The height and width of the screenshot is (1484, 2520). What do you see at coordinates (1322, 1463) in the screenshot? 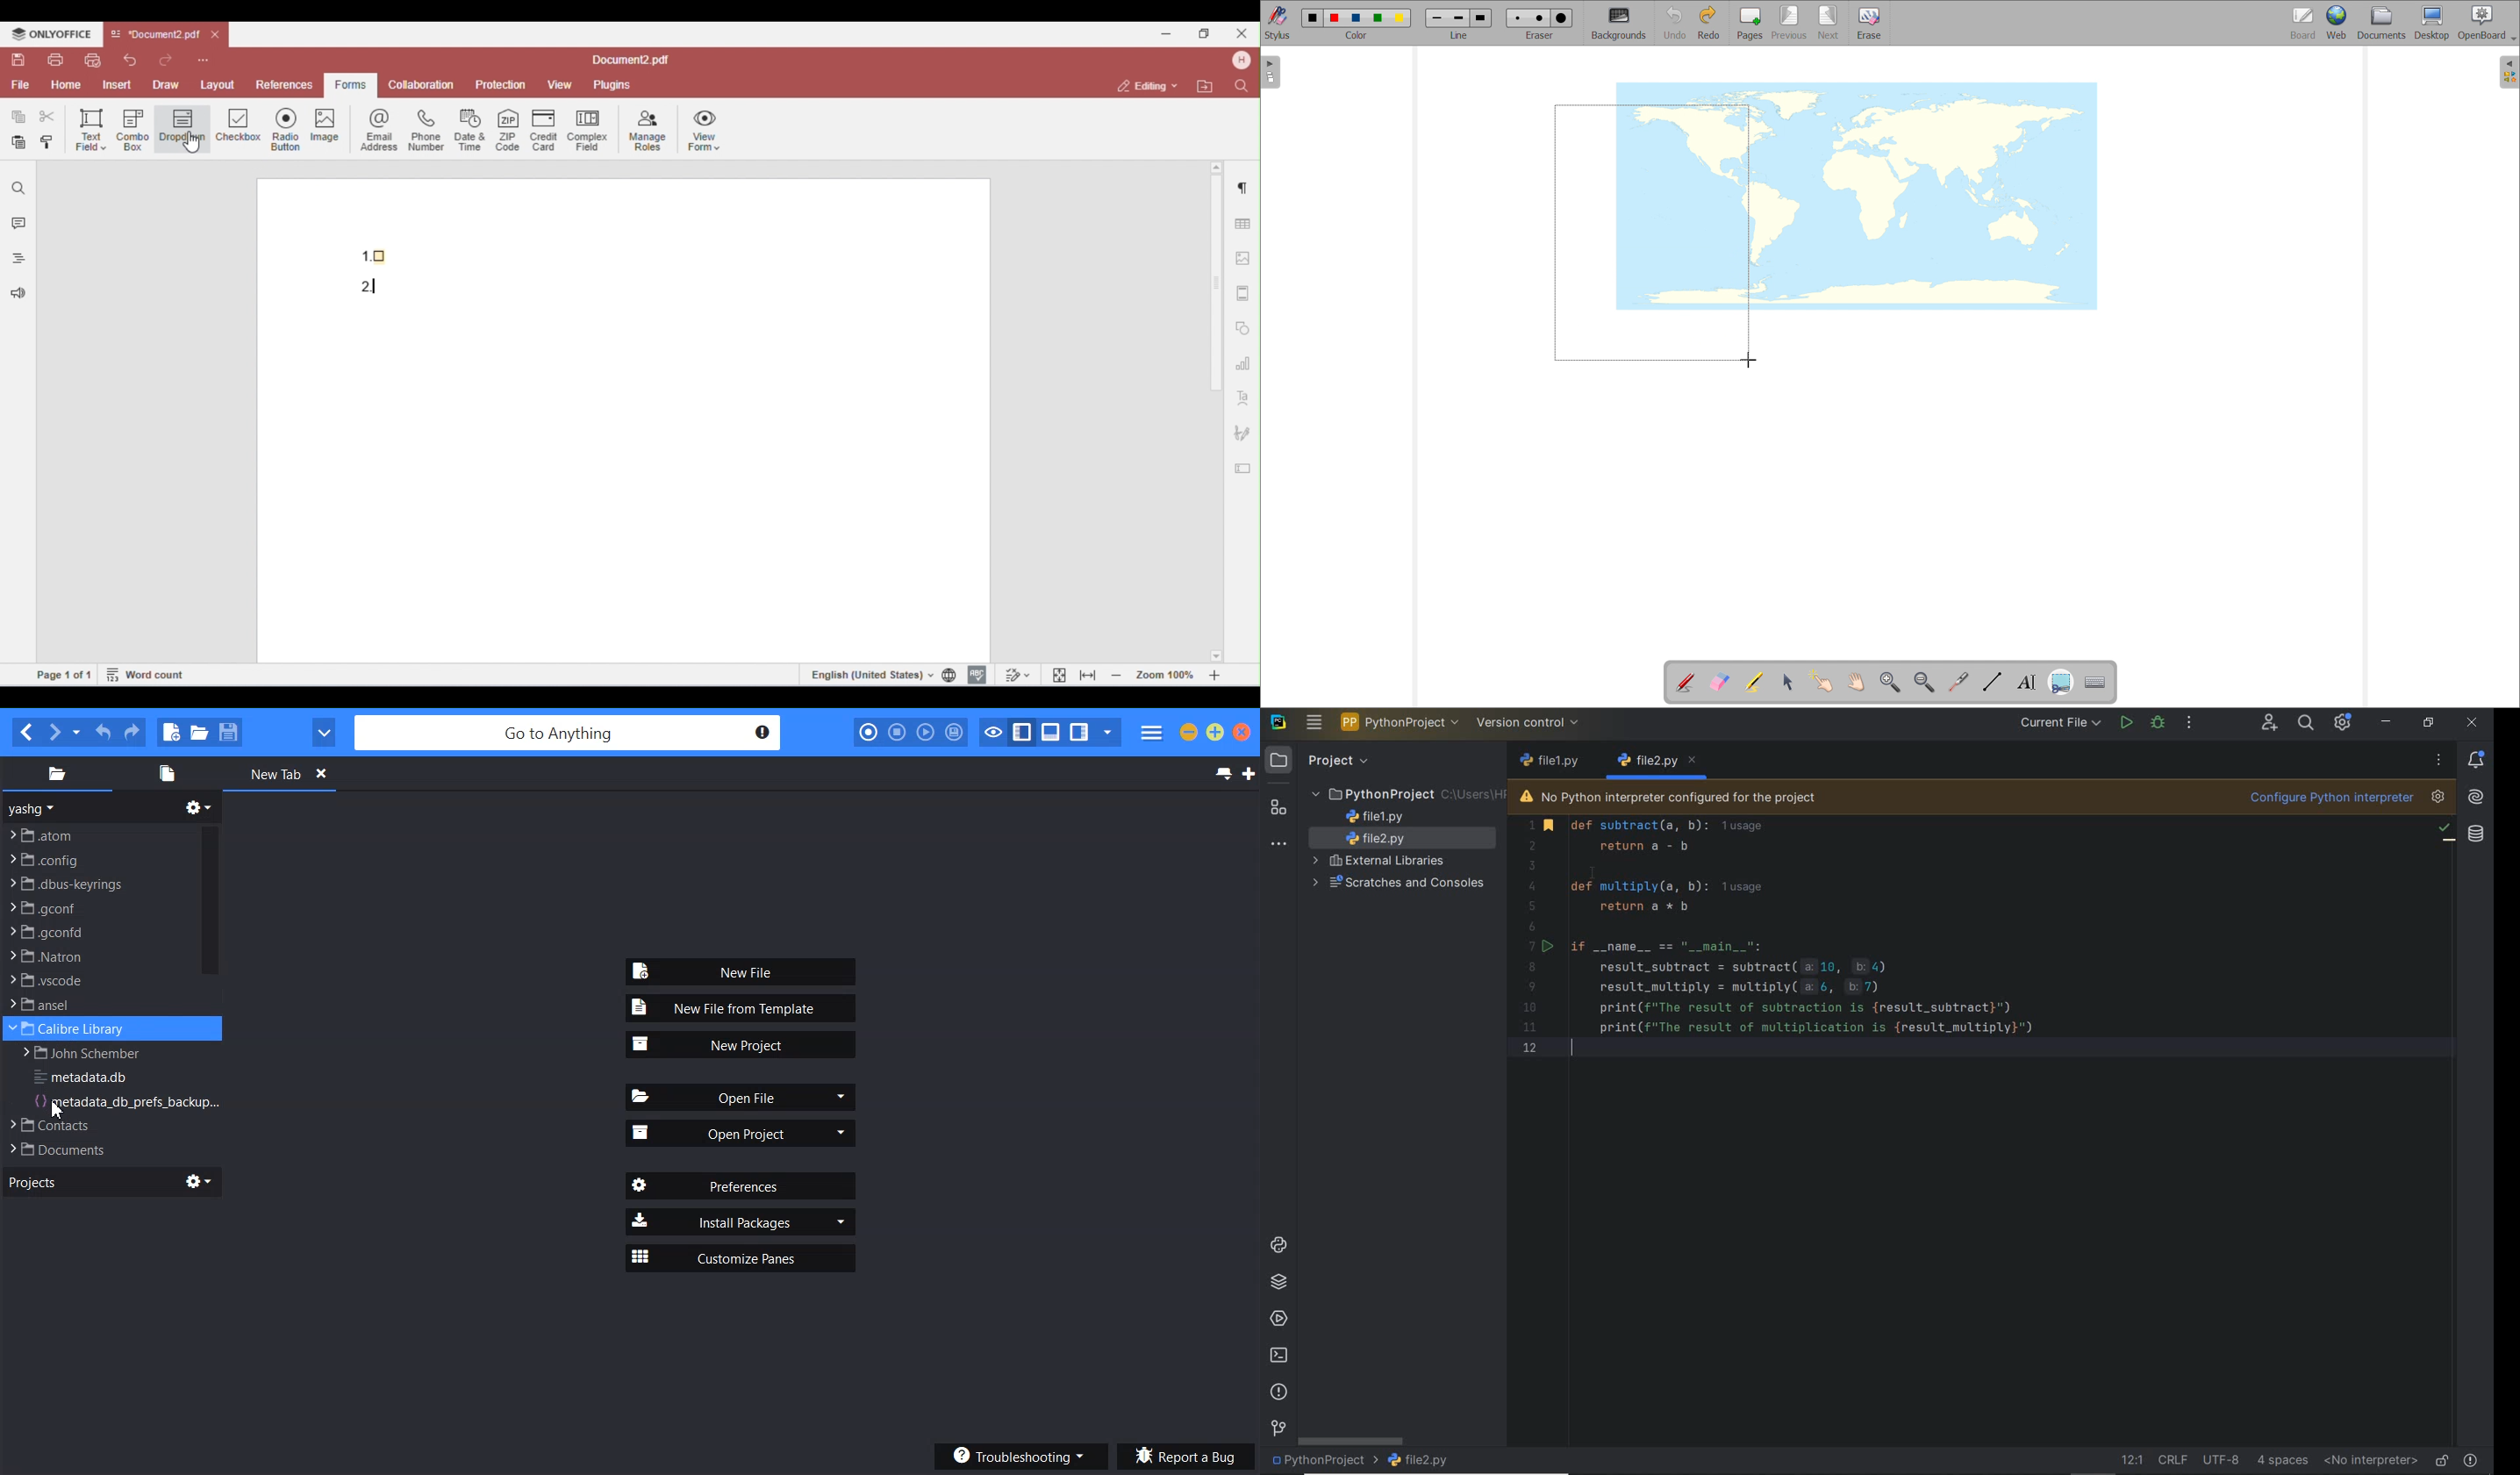
I see `project name` at bounding box center [1322, 1463].